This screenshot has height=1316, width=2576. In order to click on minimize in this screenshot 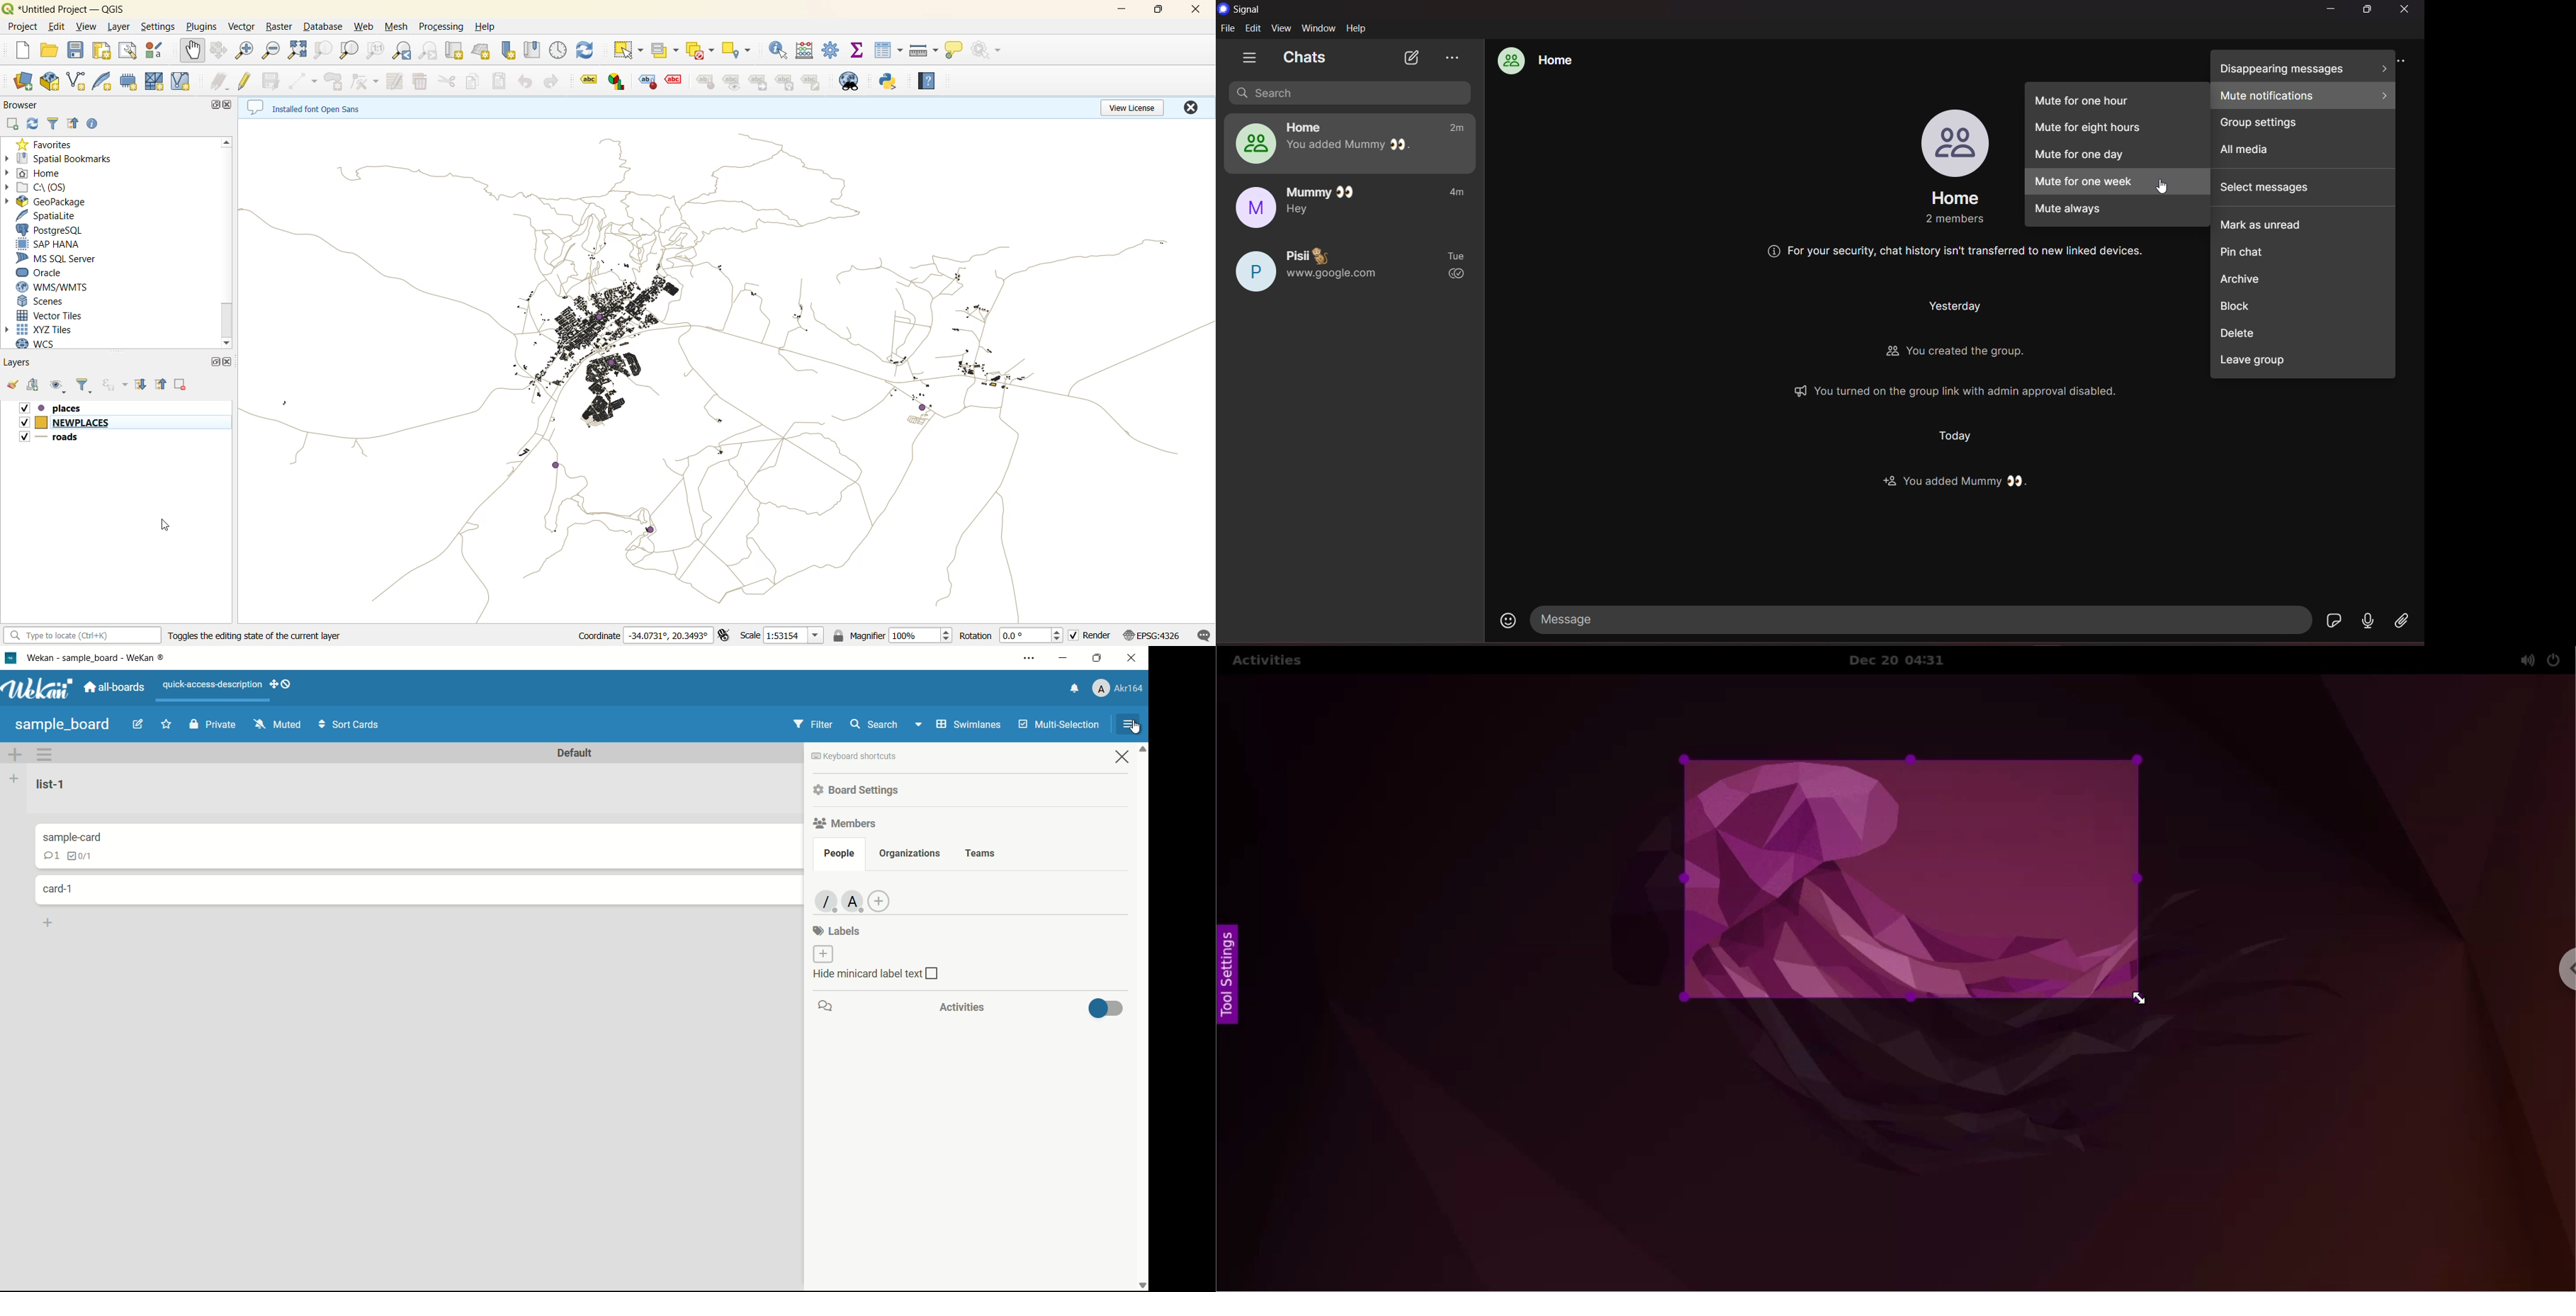, I will do `click(1066, 658)`.